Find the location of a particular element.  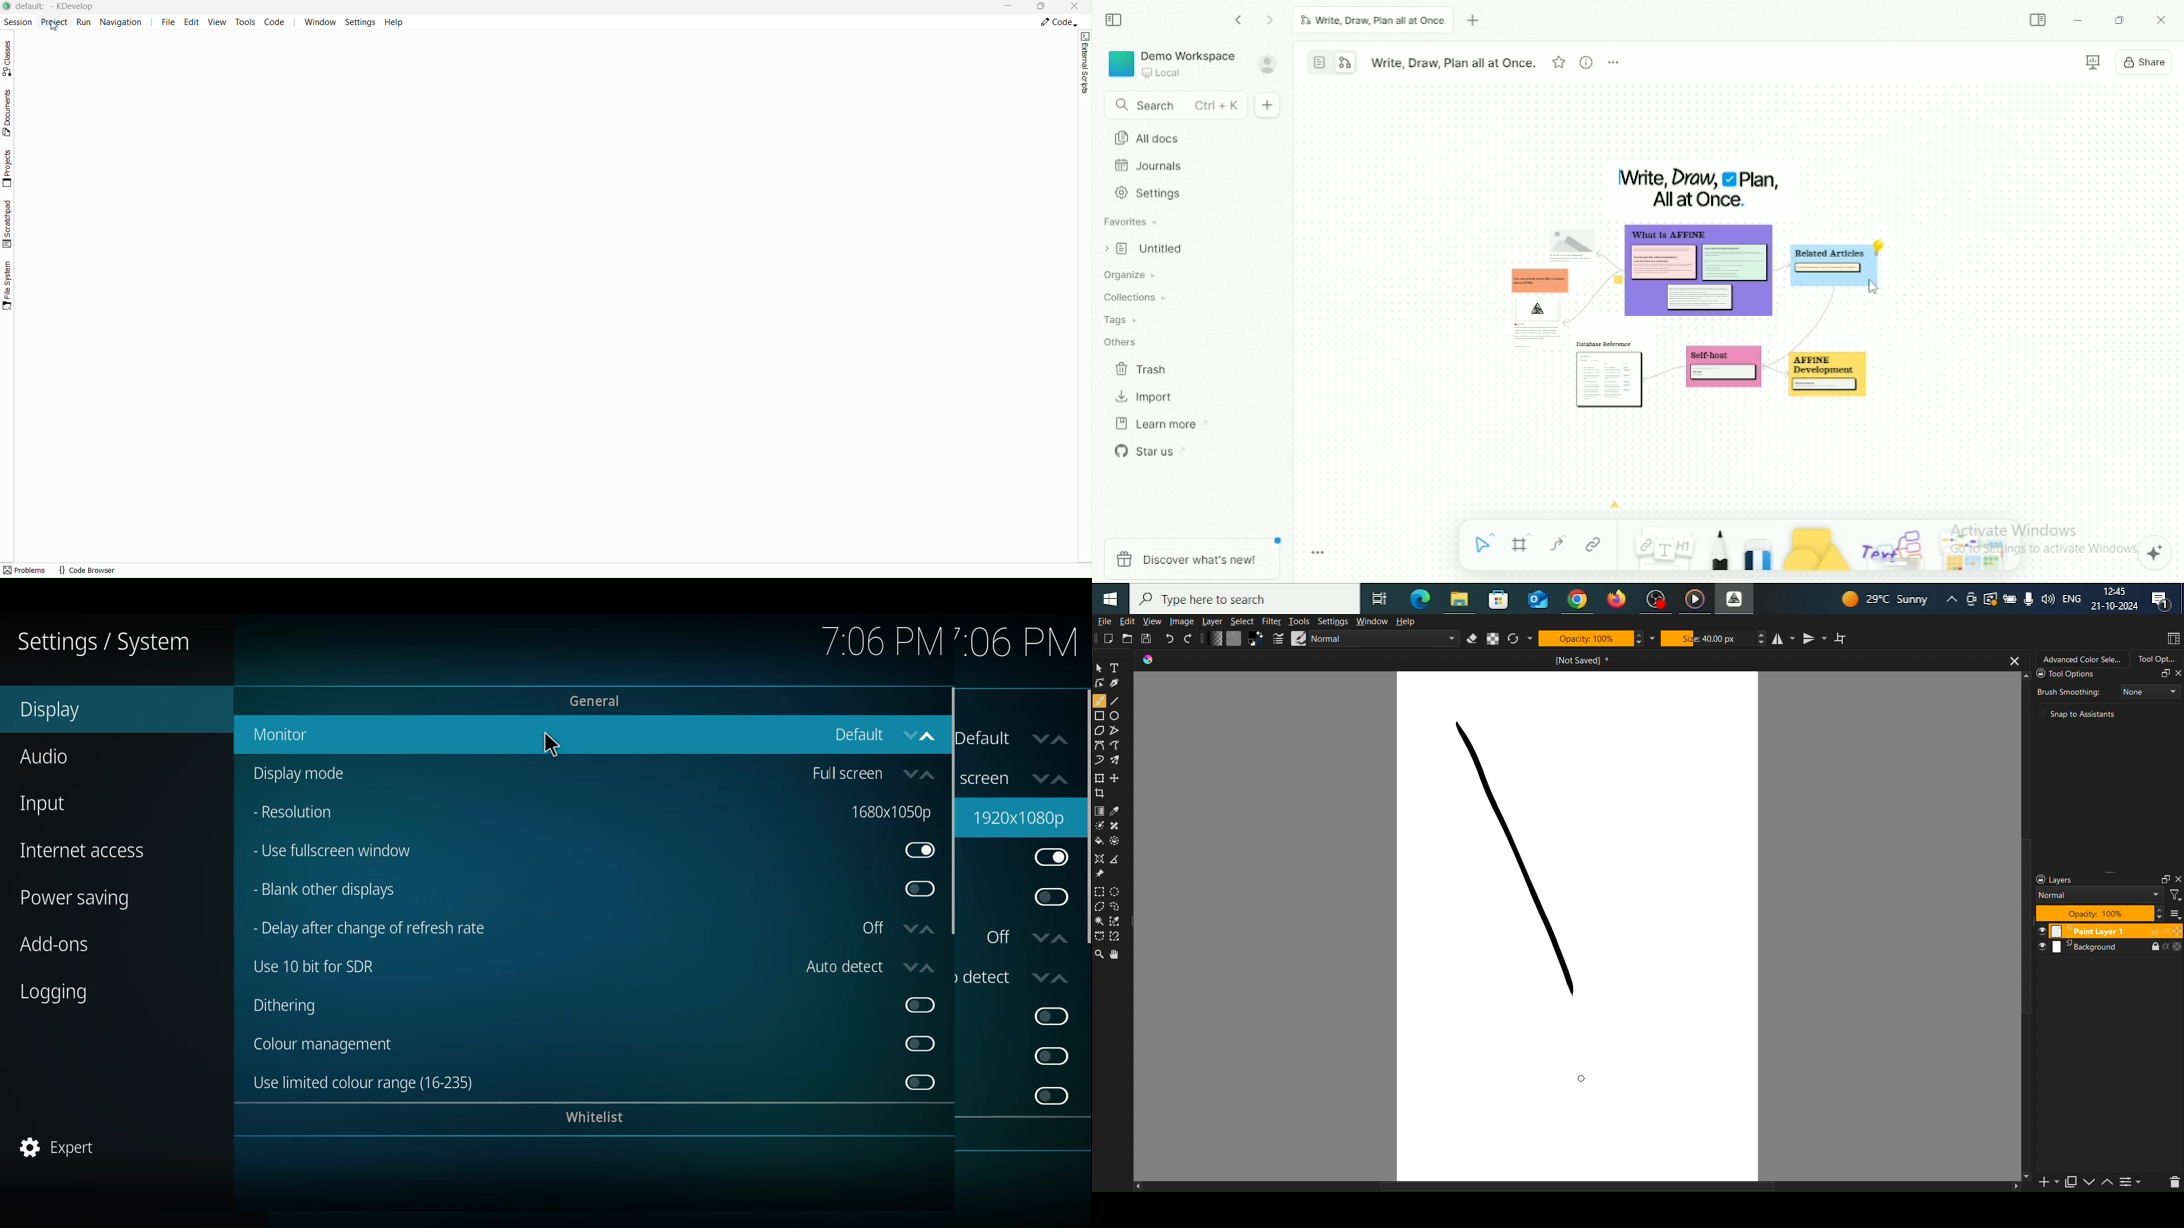

input is located at coordinates (55, 808).